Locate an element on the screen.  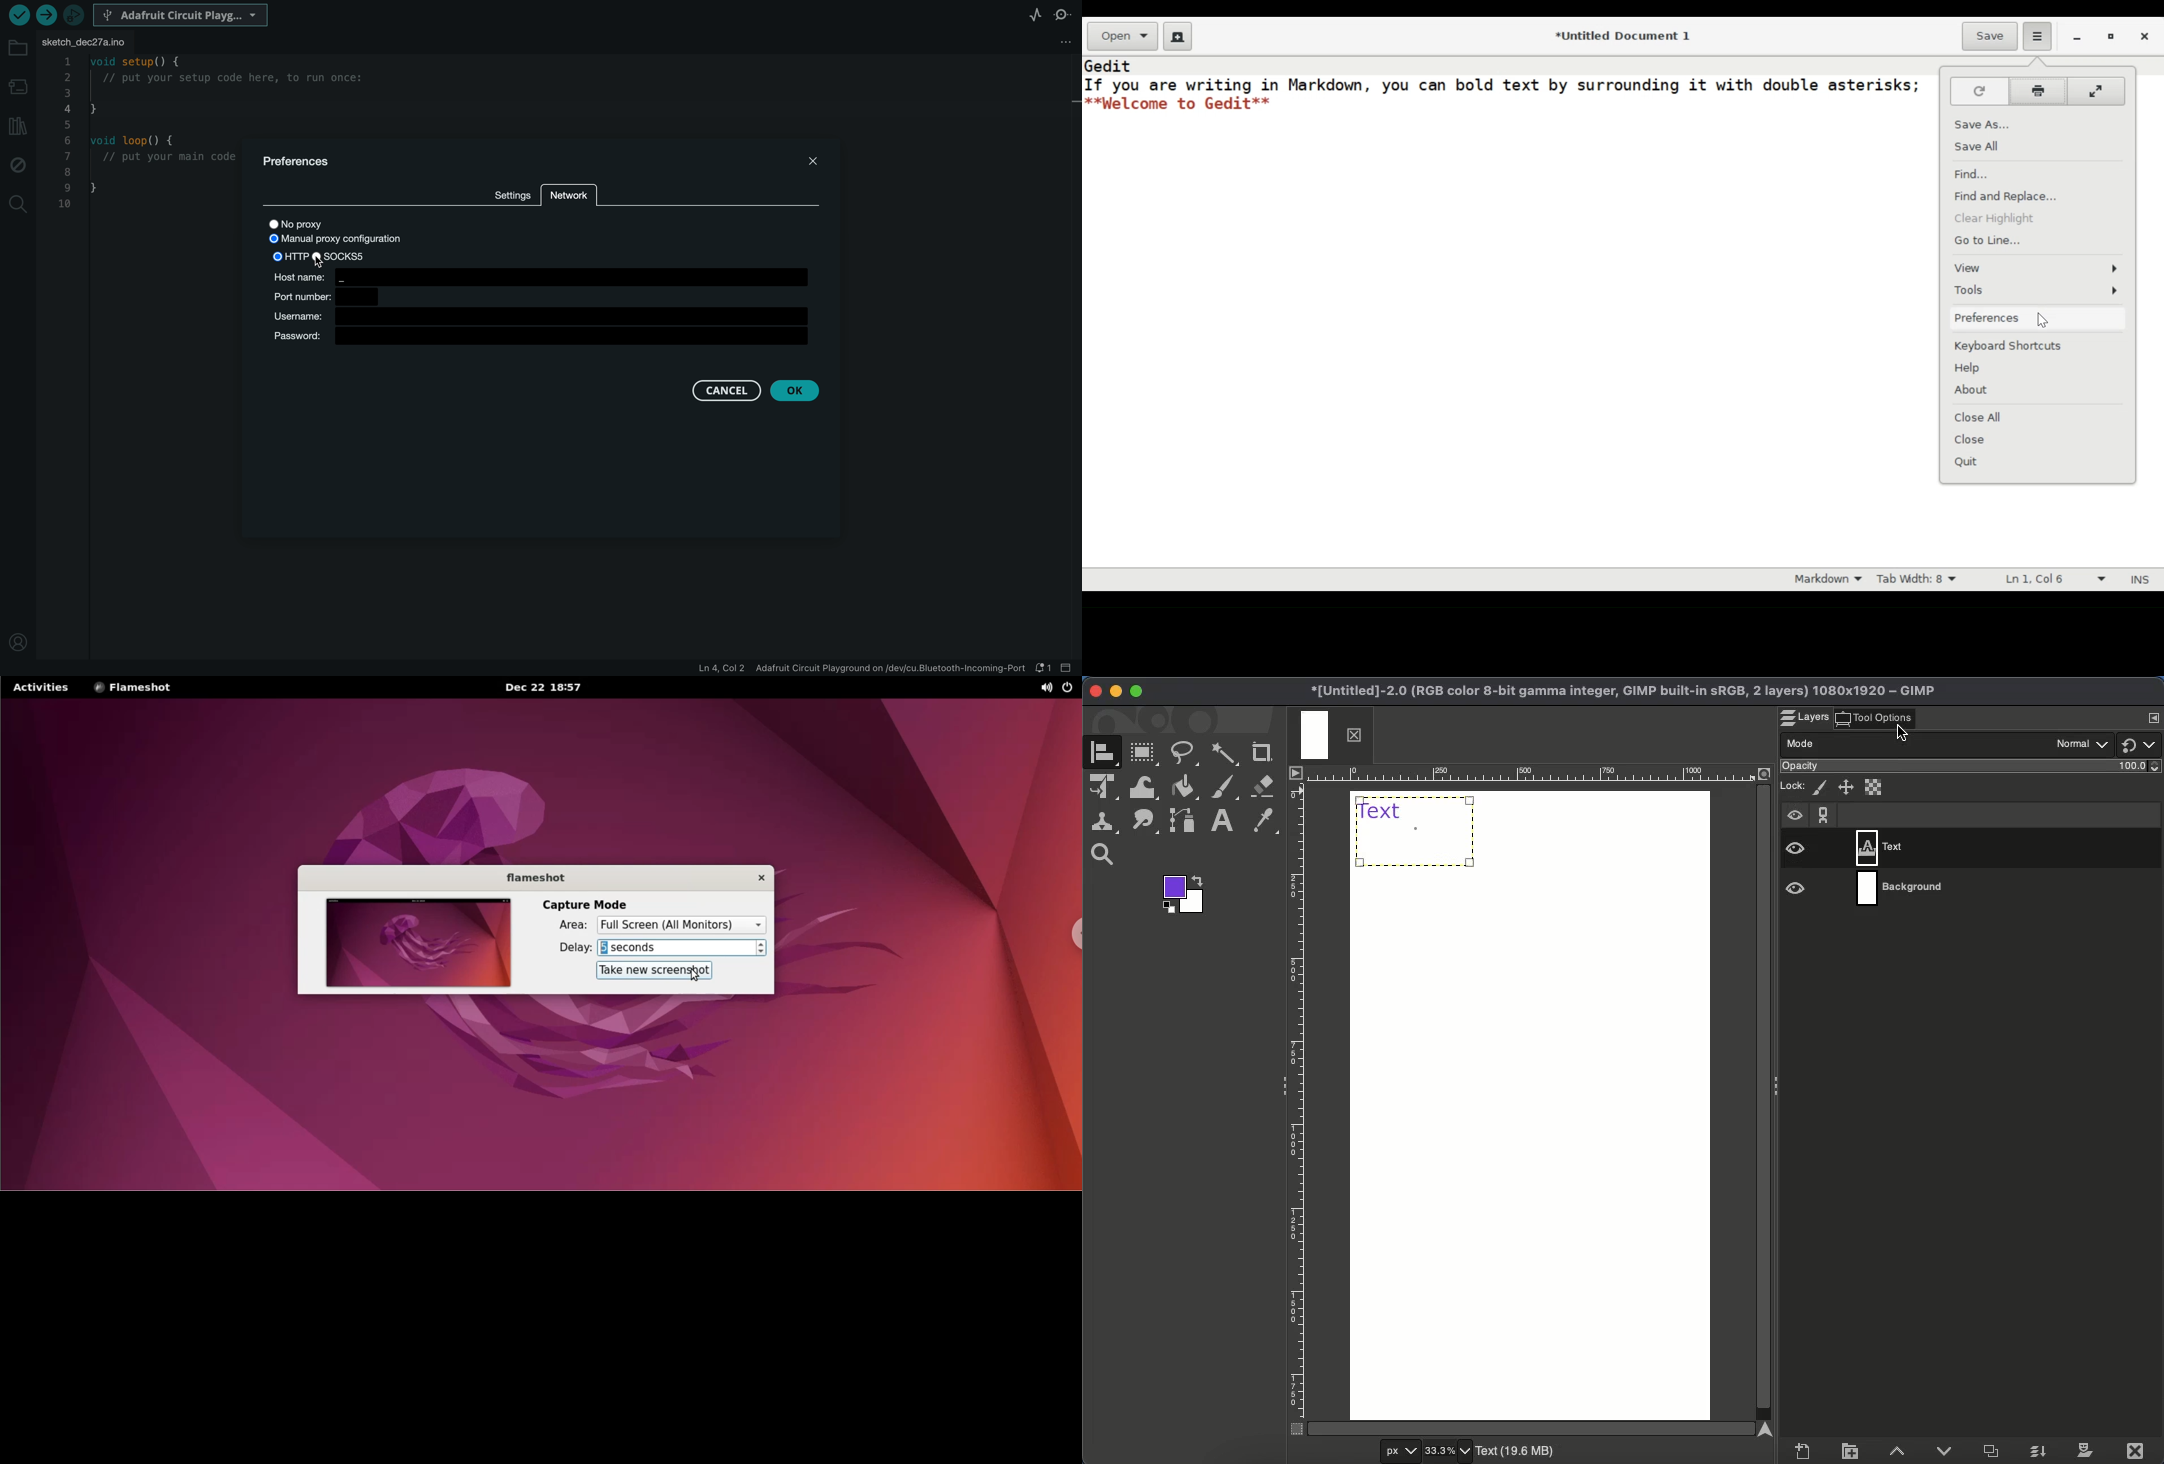
Preferences is located at coordinates (1986, 318).